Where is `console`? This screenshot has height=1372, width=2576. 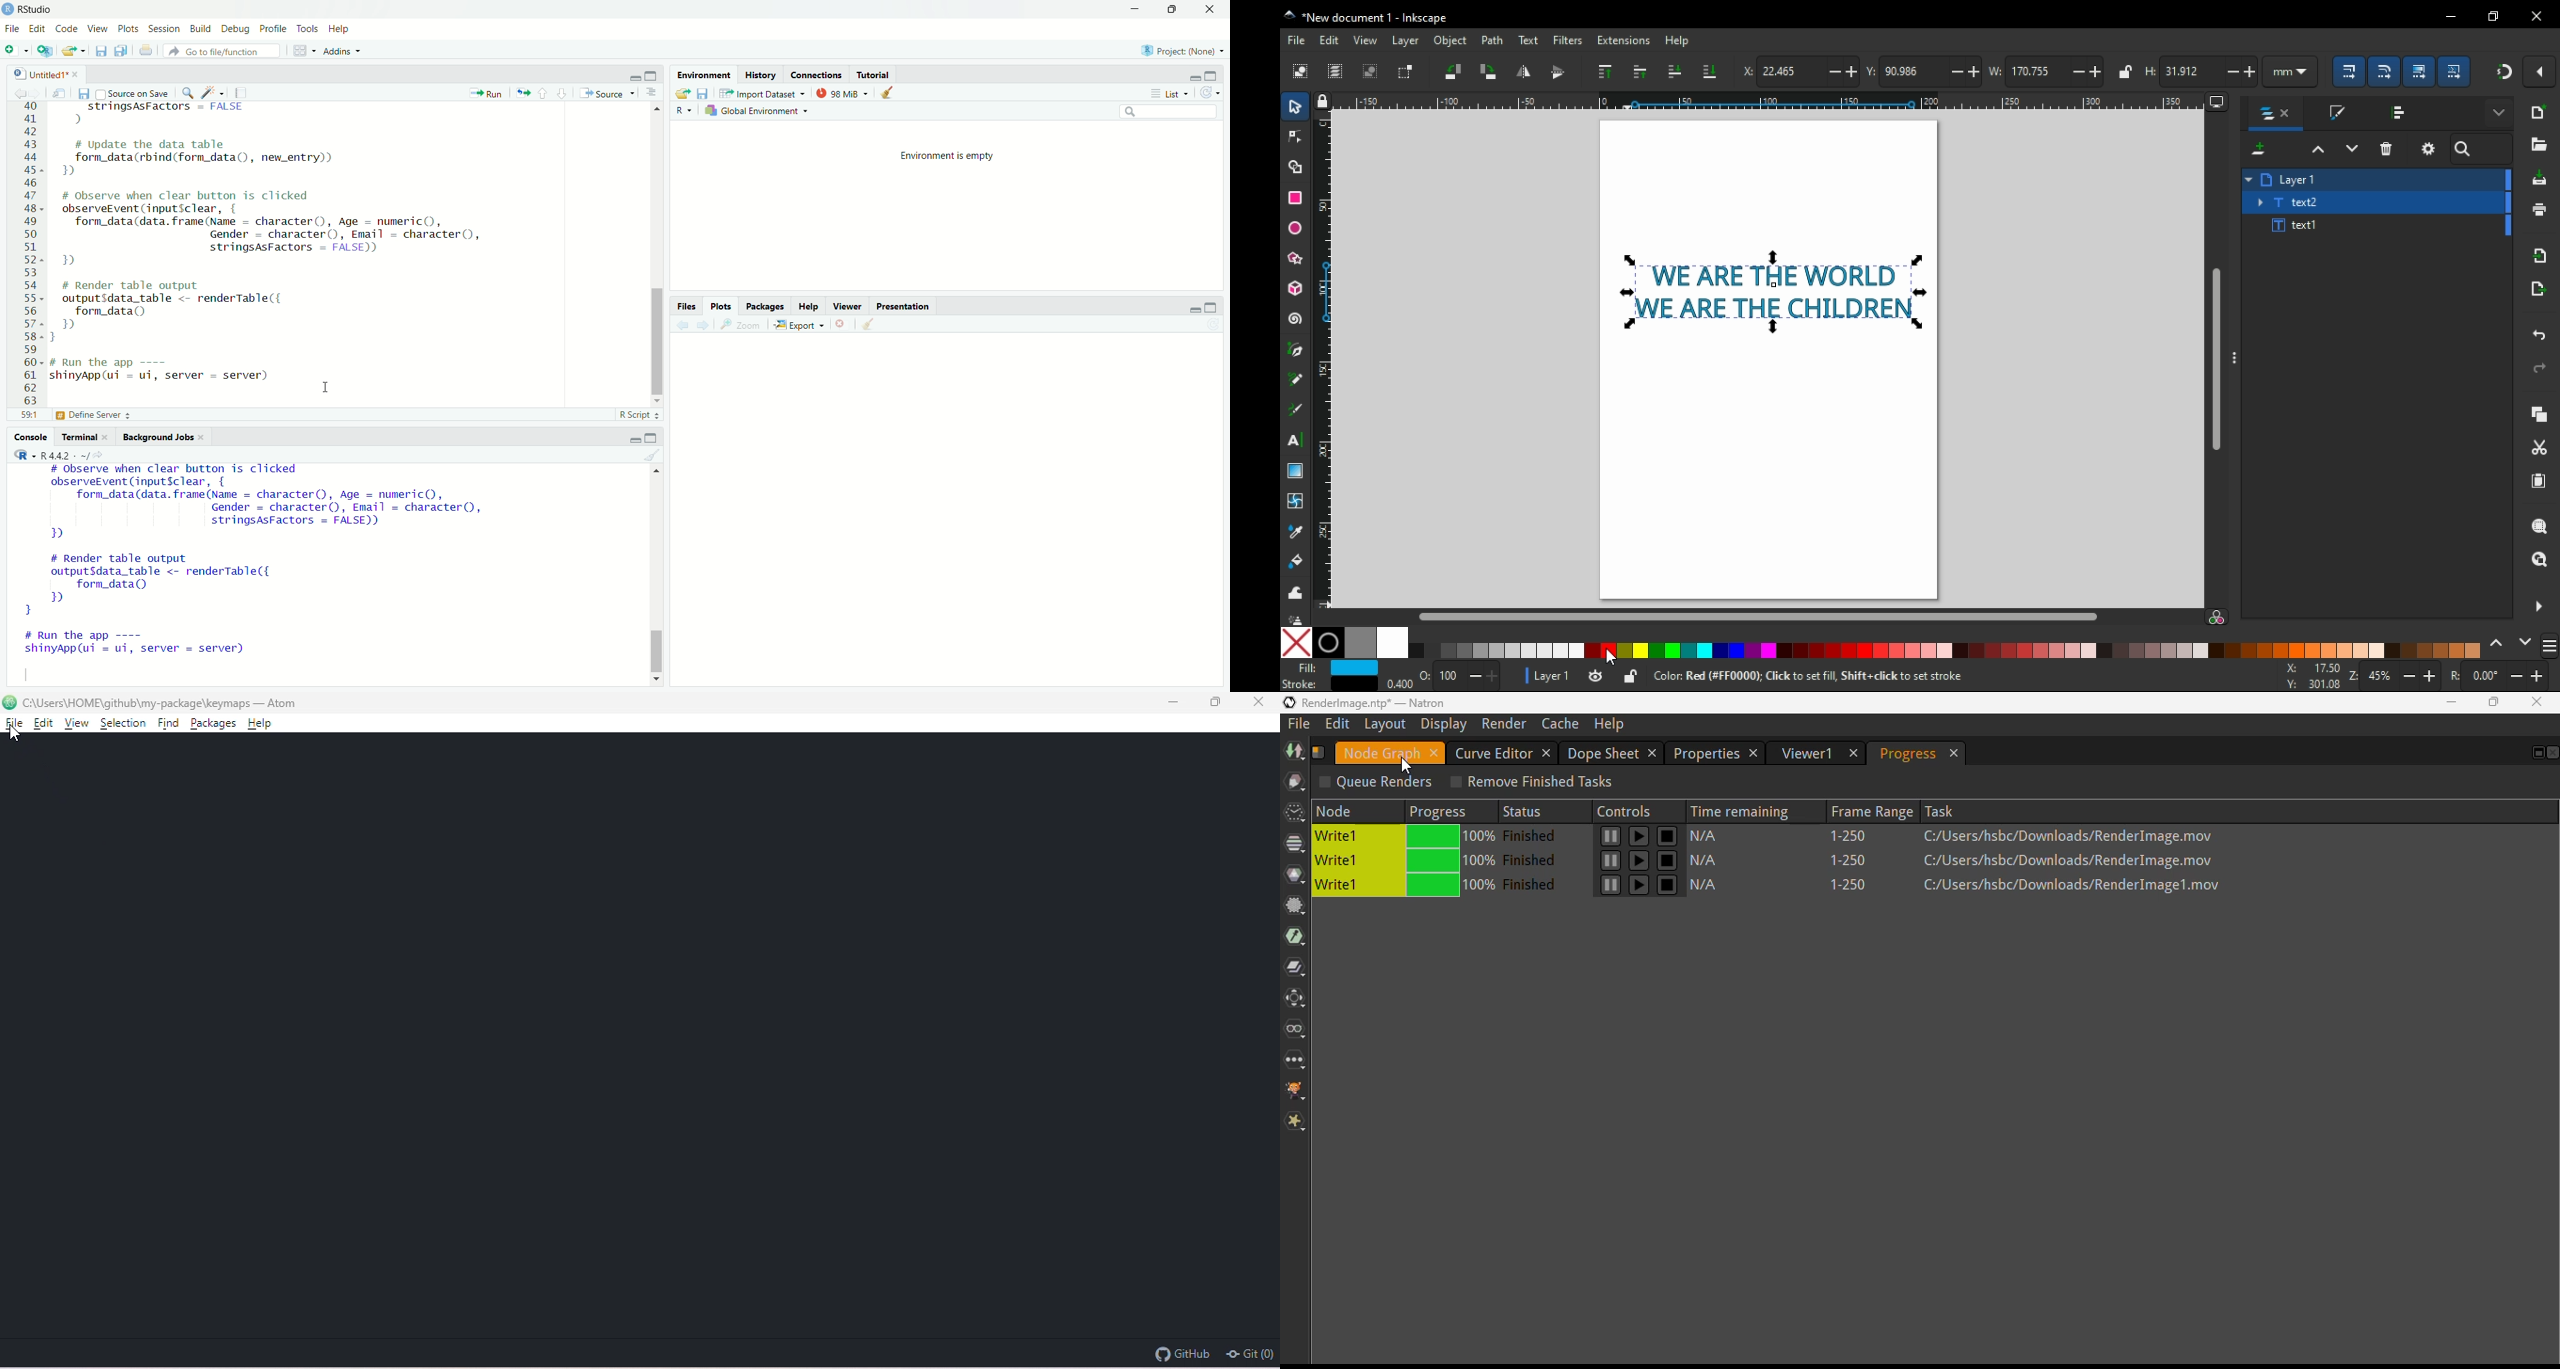 console is located at coordinates (29, 437).